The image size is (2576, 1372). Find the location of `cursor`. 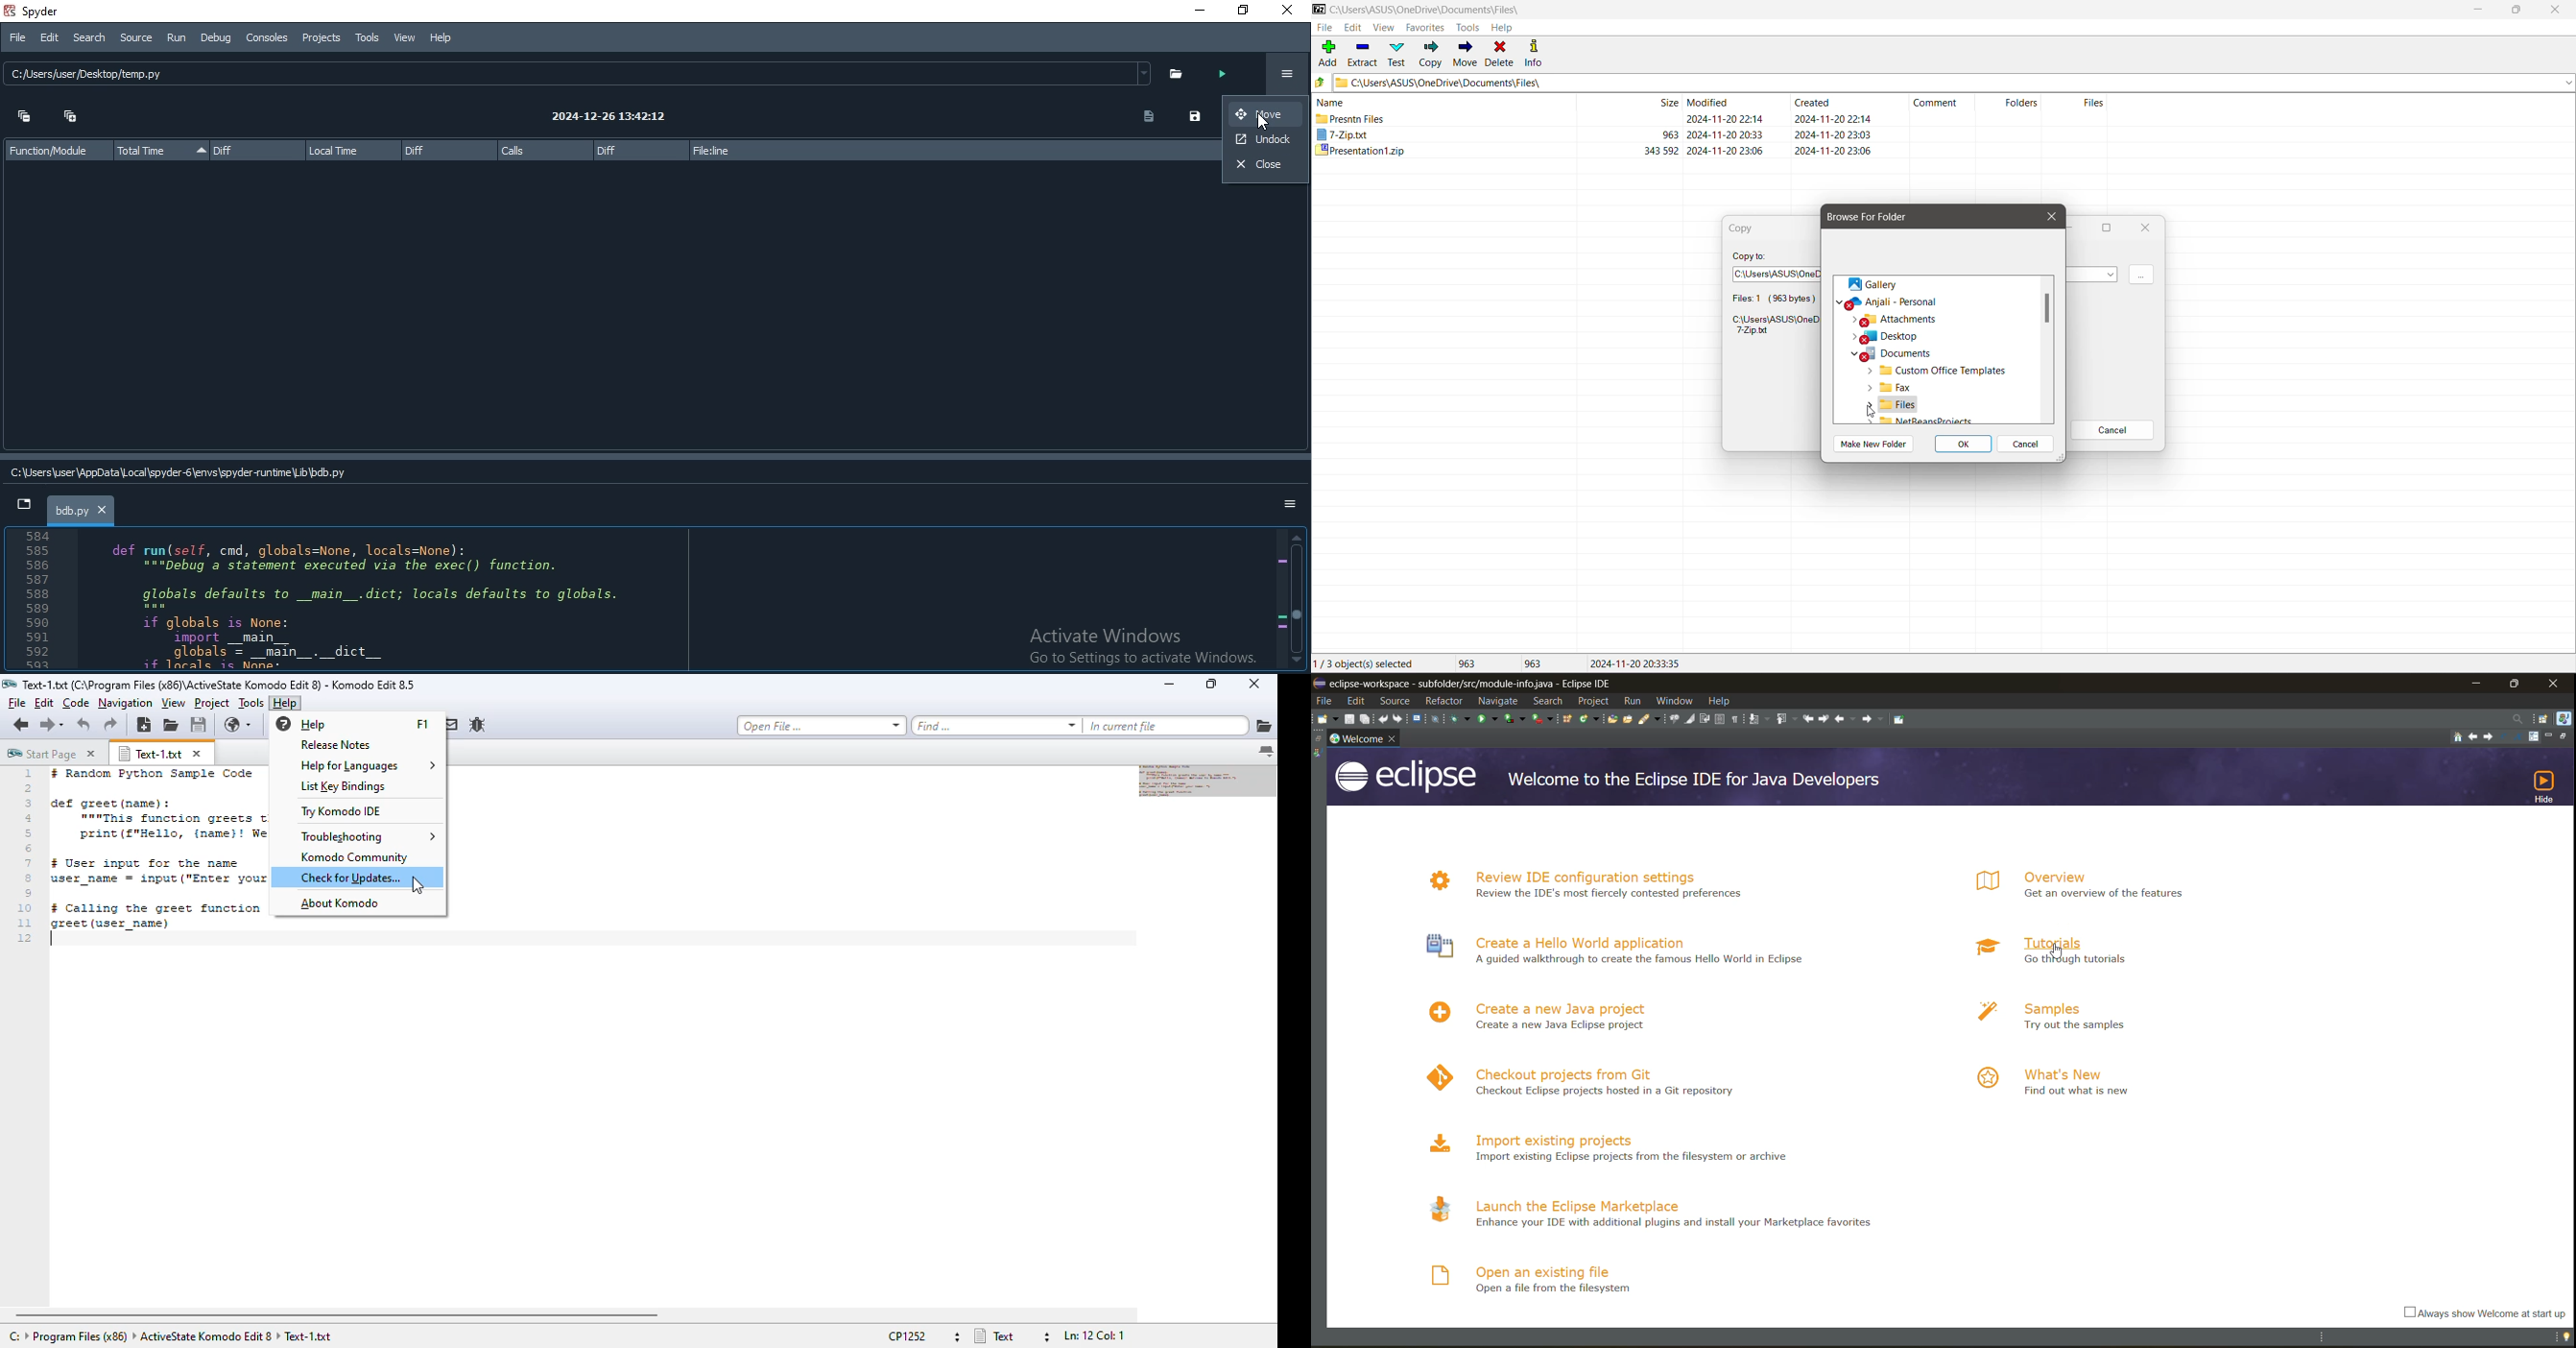

cursor is located at coordinates (1262, 123).